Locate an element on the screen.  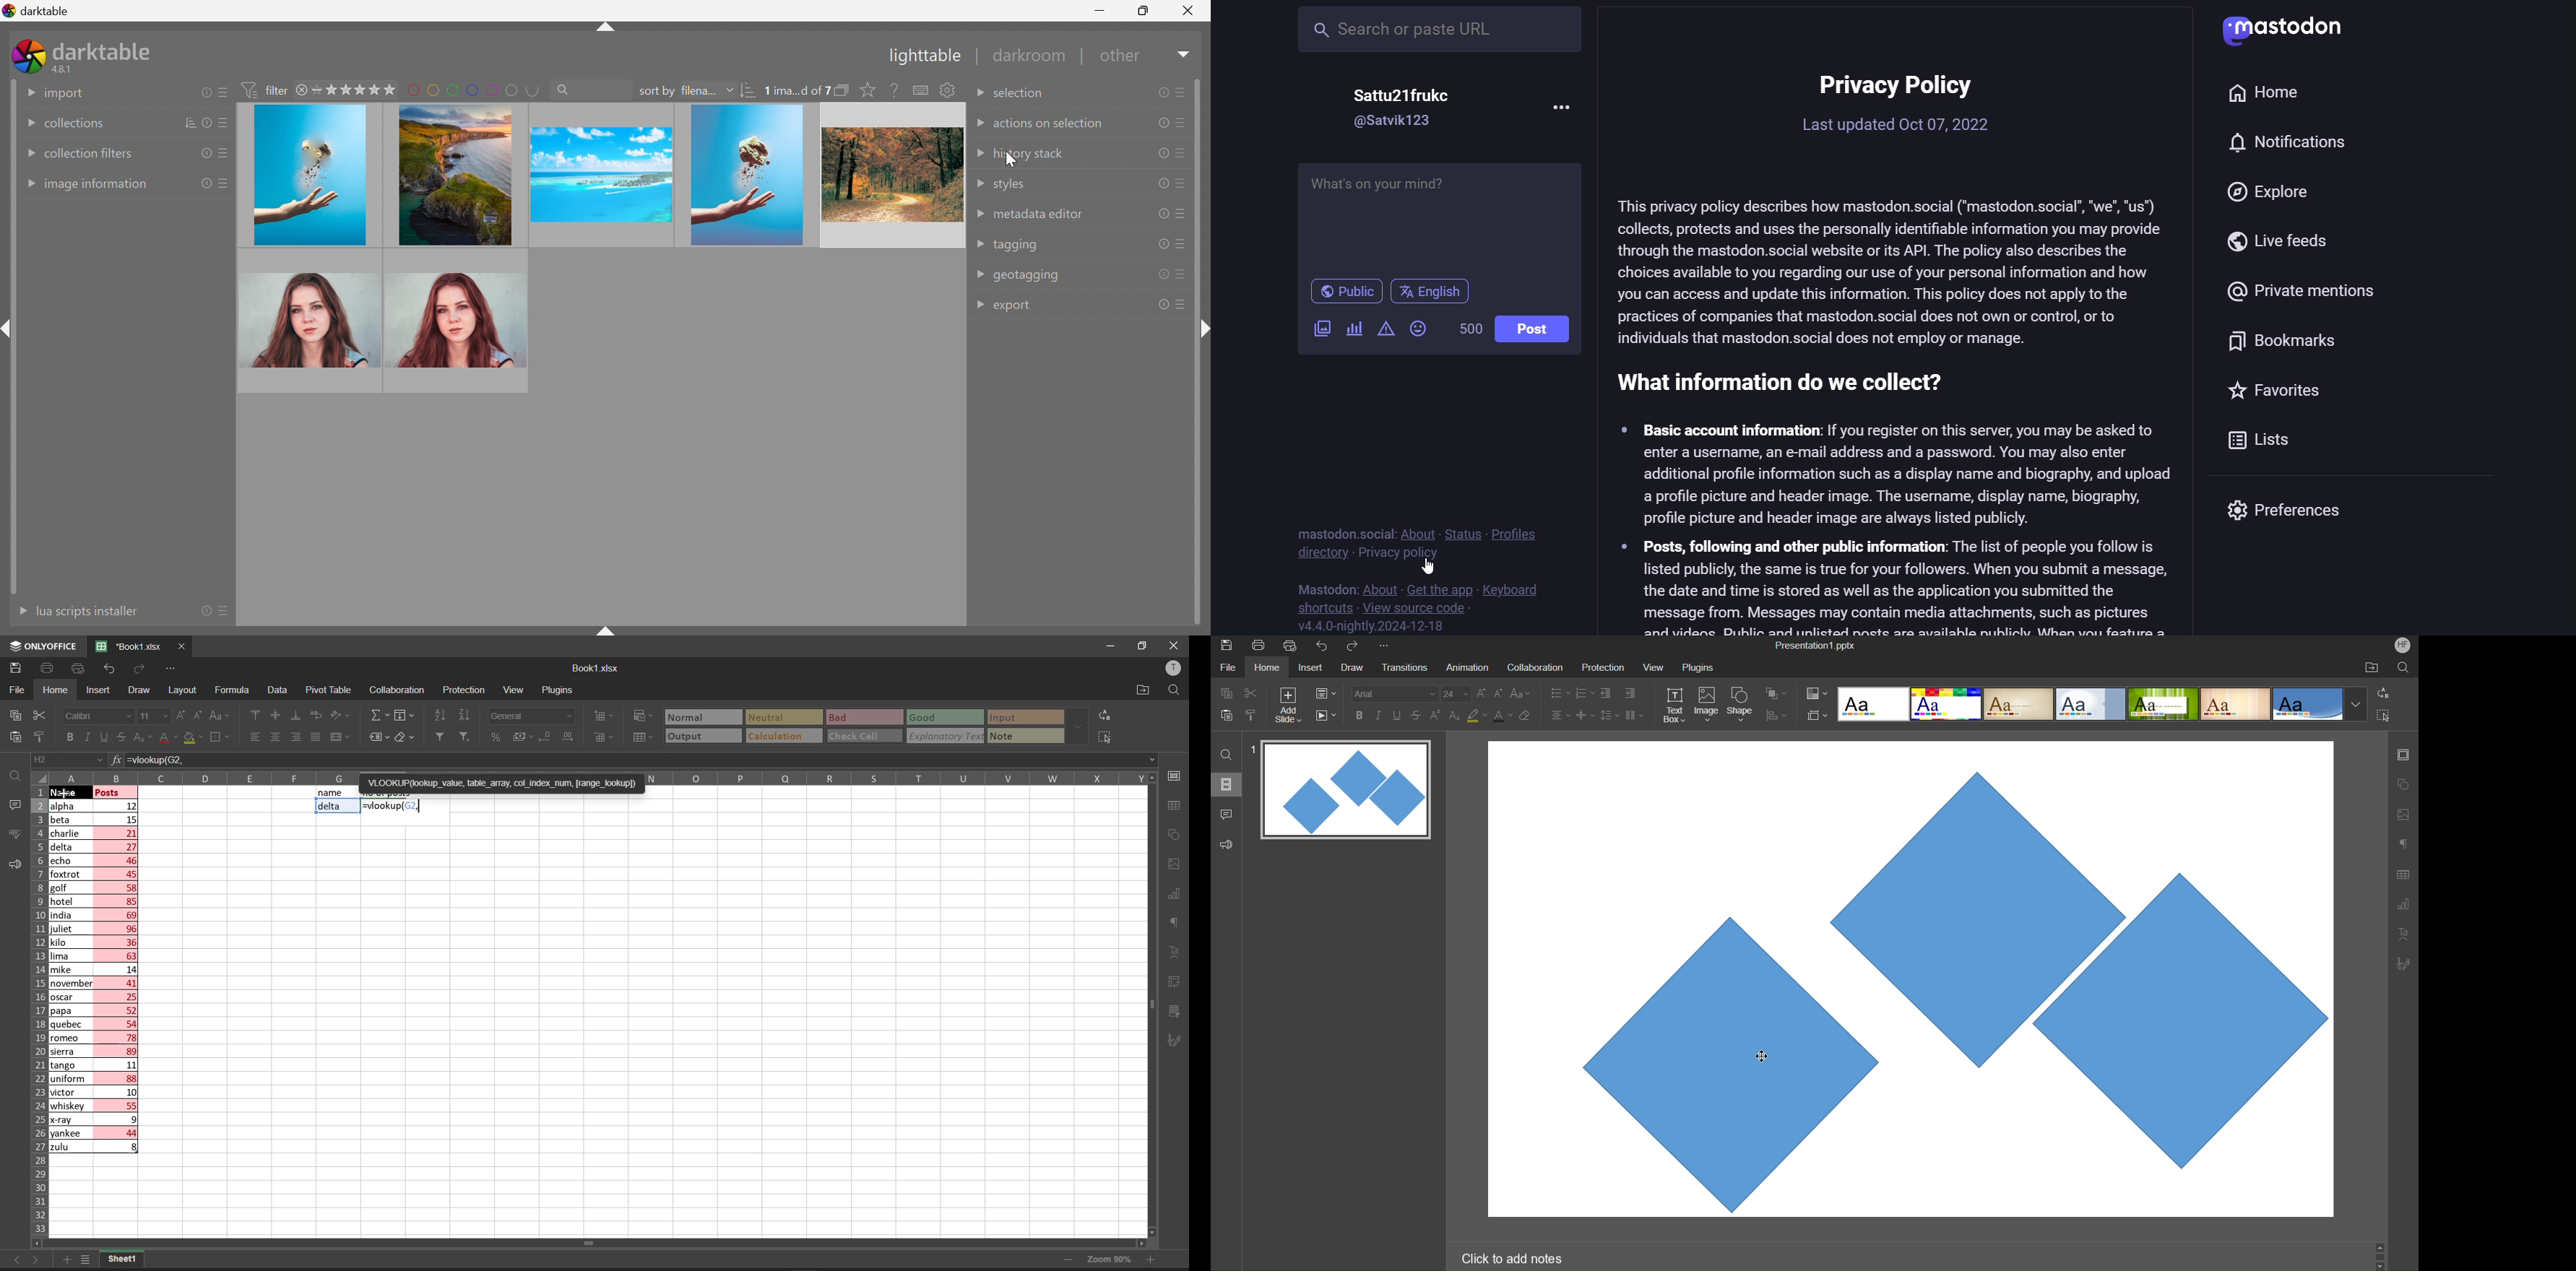
Drop Down is located at coordinates (978, 183).